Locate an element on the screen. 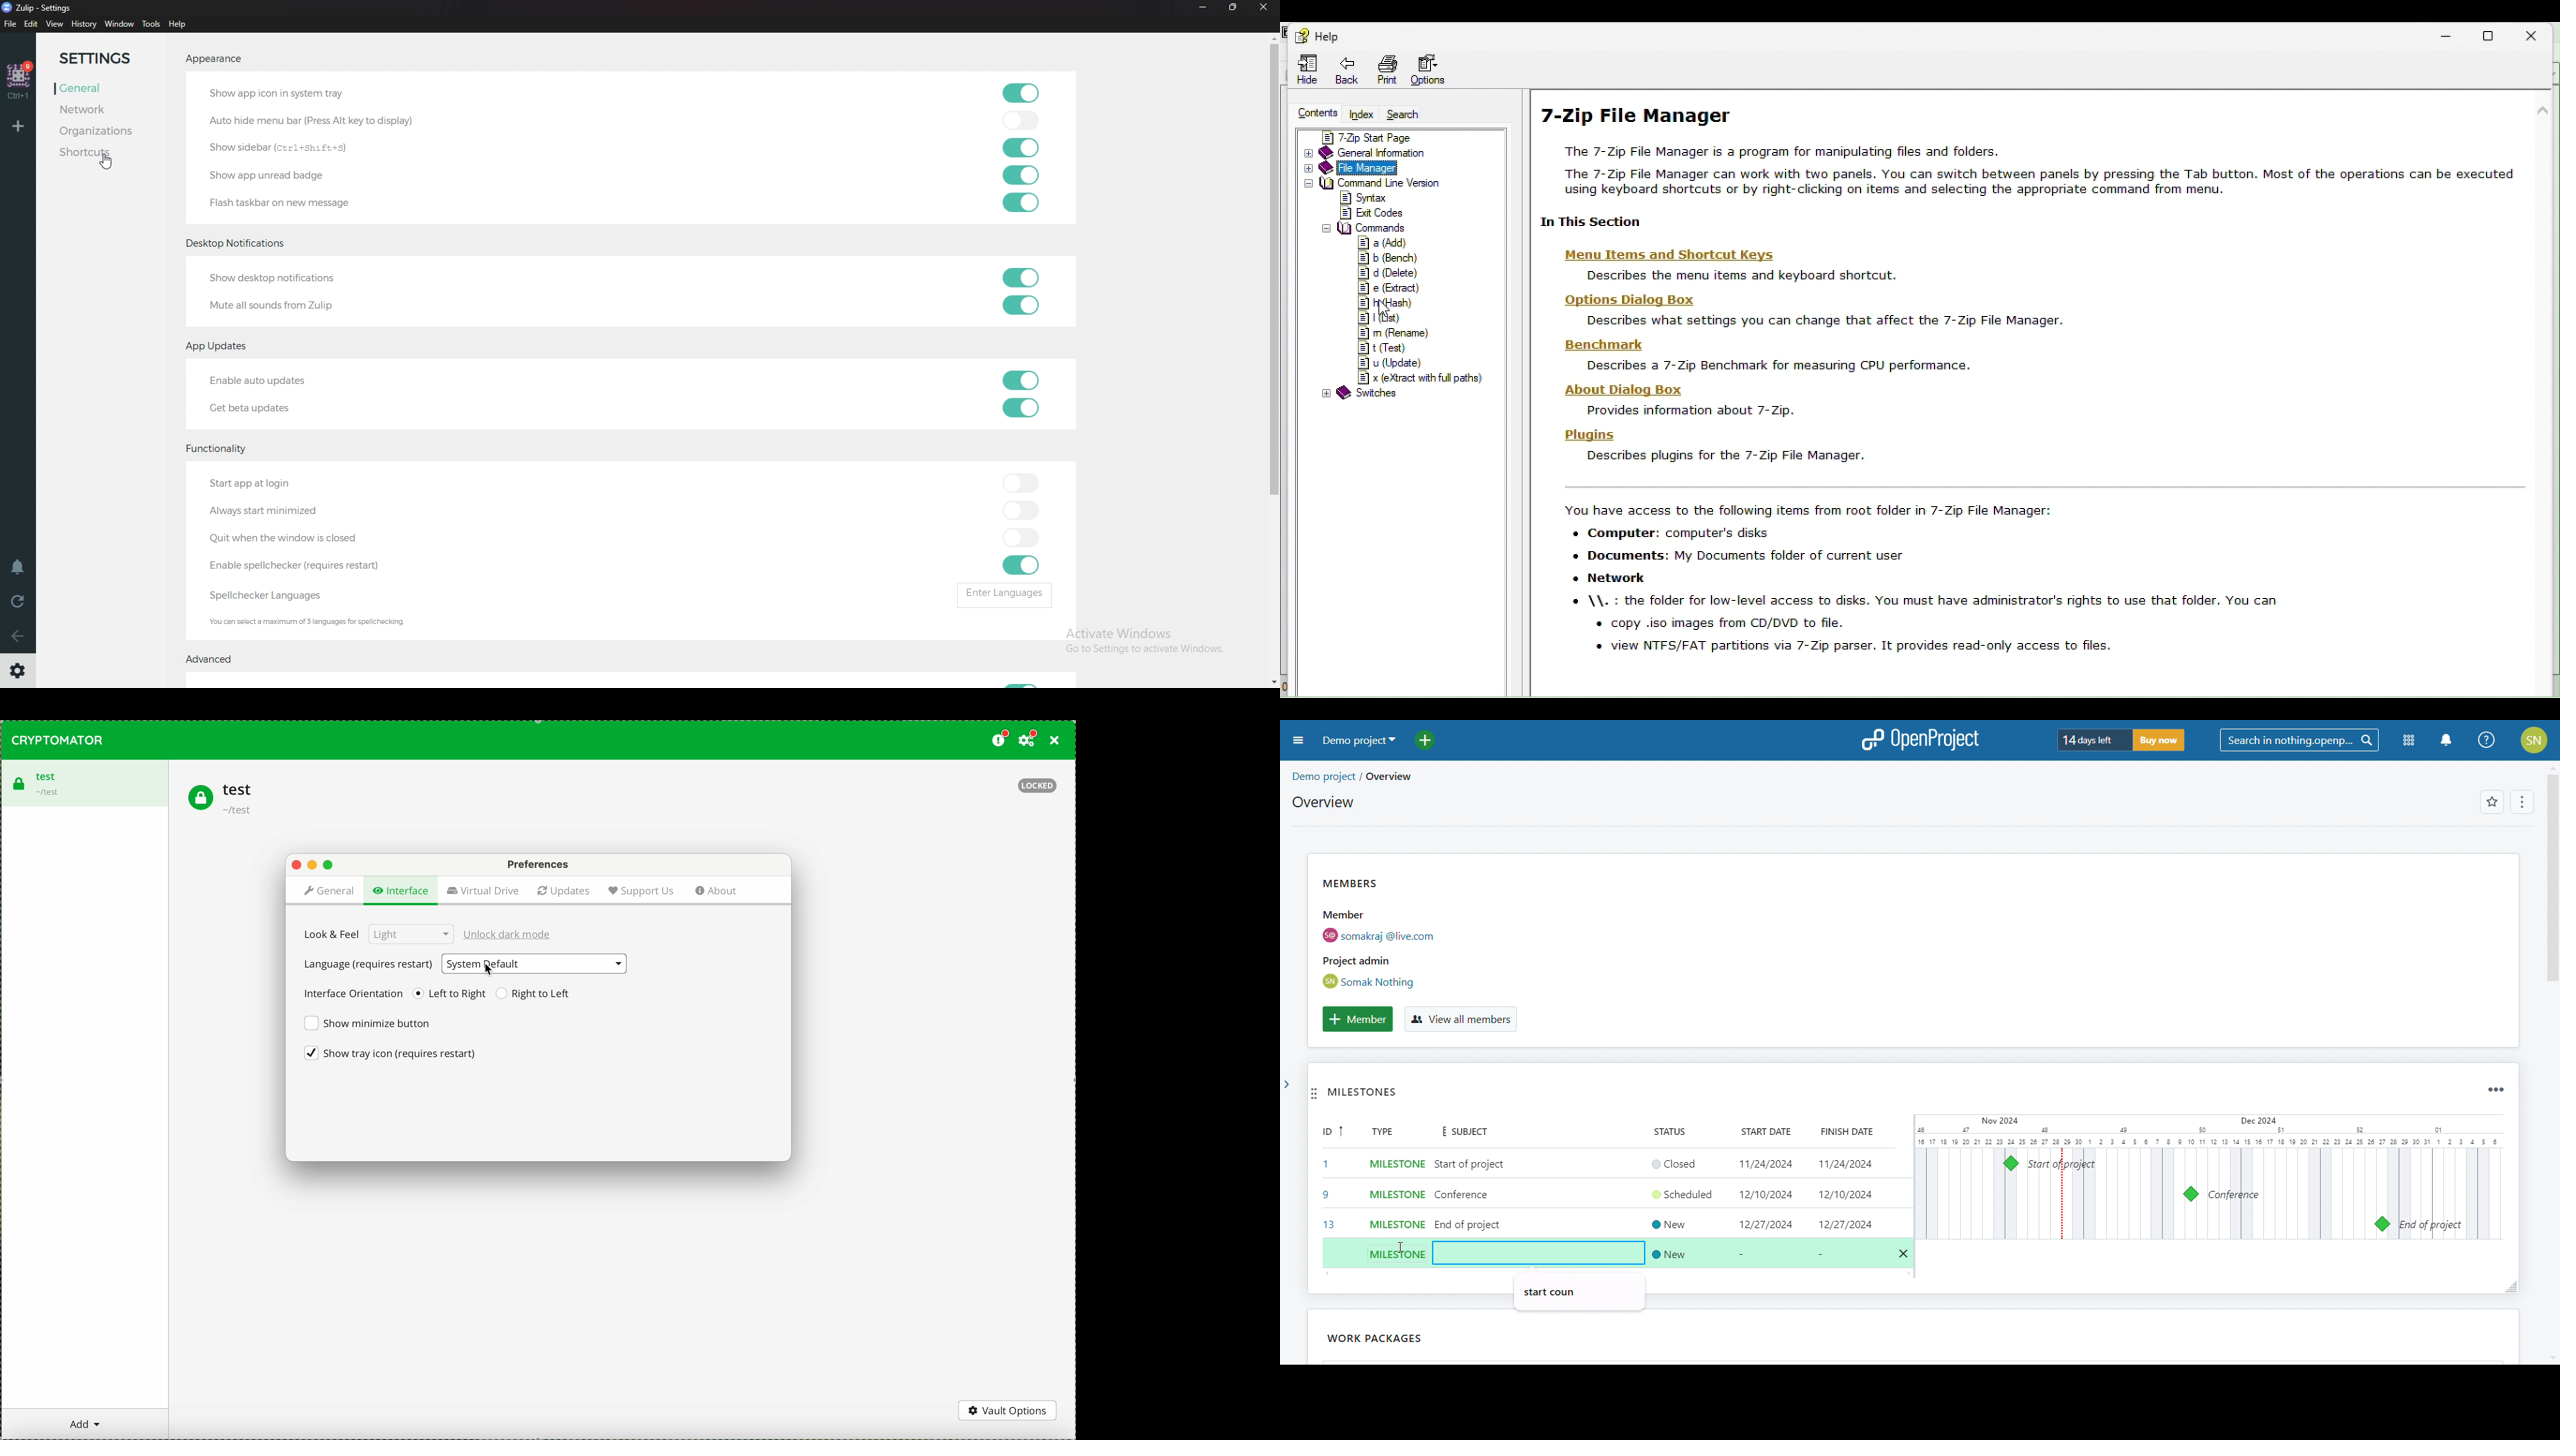  network is located at coordinates (103, 109).